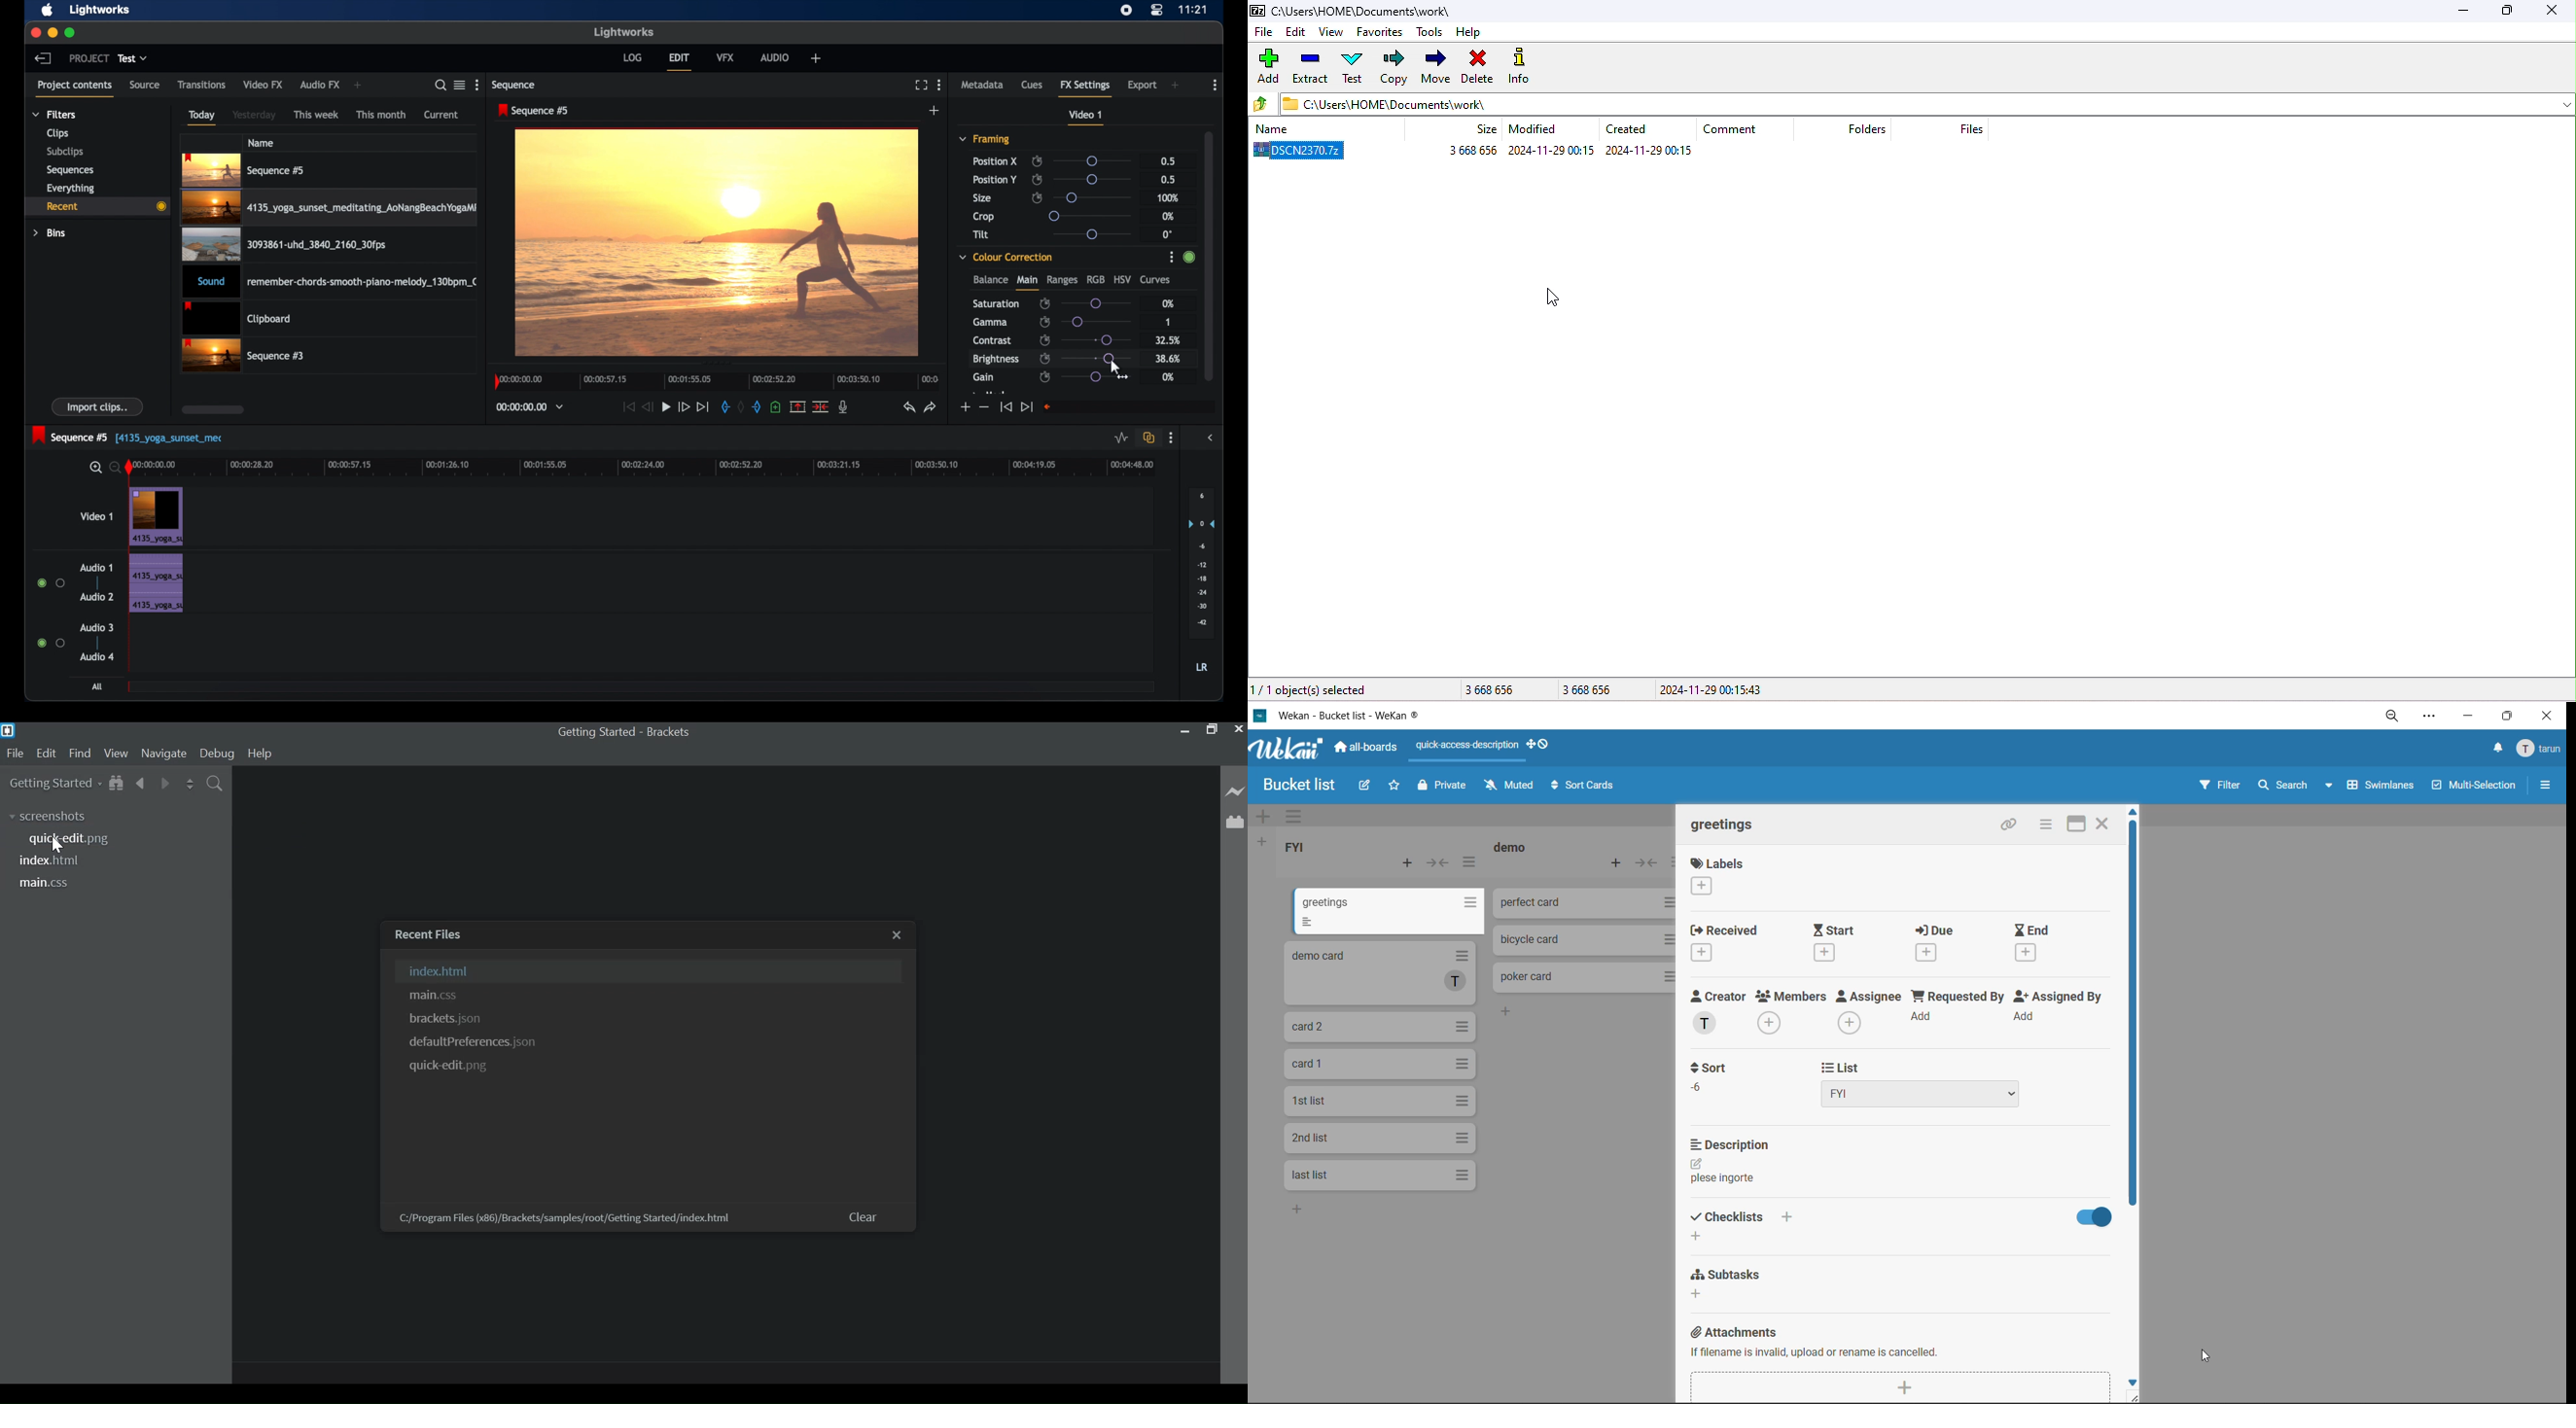 The image size is (2576, 1428). What do you see at coordinates (1621, 863) in the screenshot?
I see `add card` at bounding box center [1621, 863].